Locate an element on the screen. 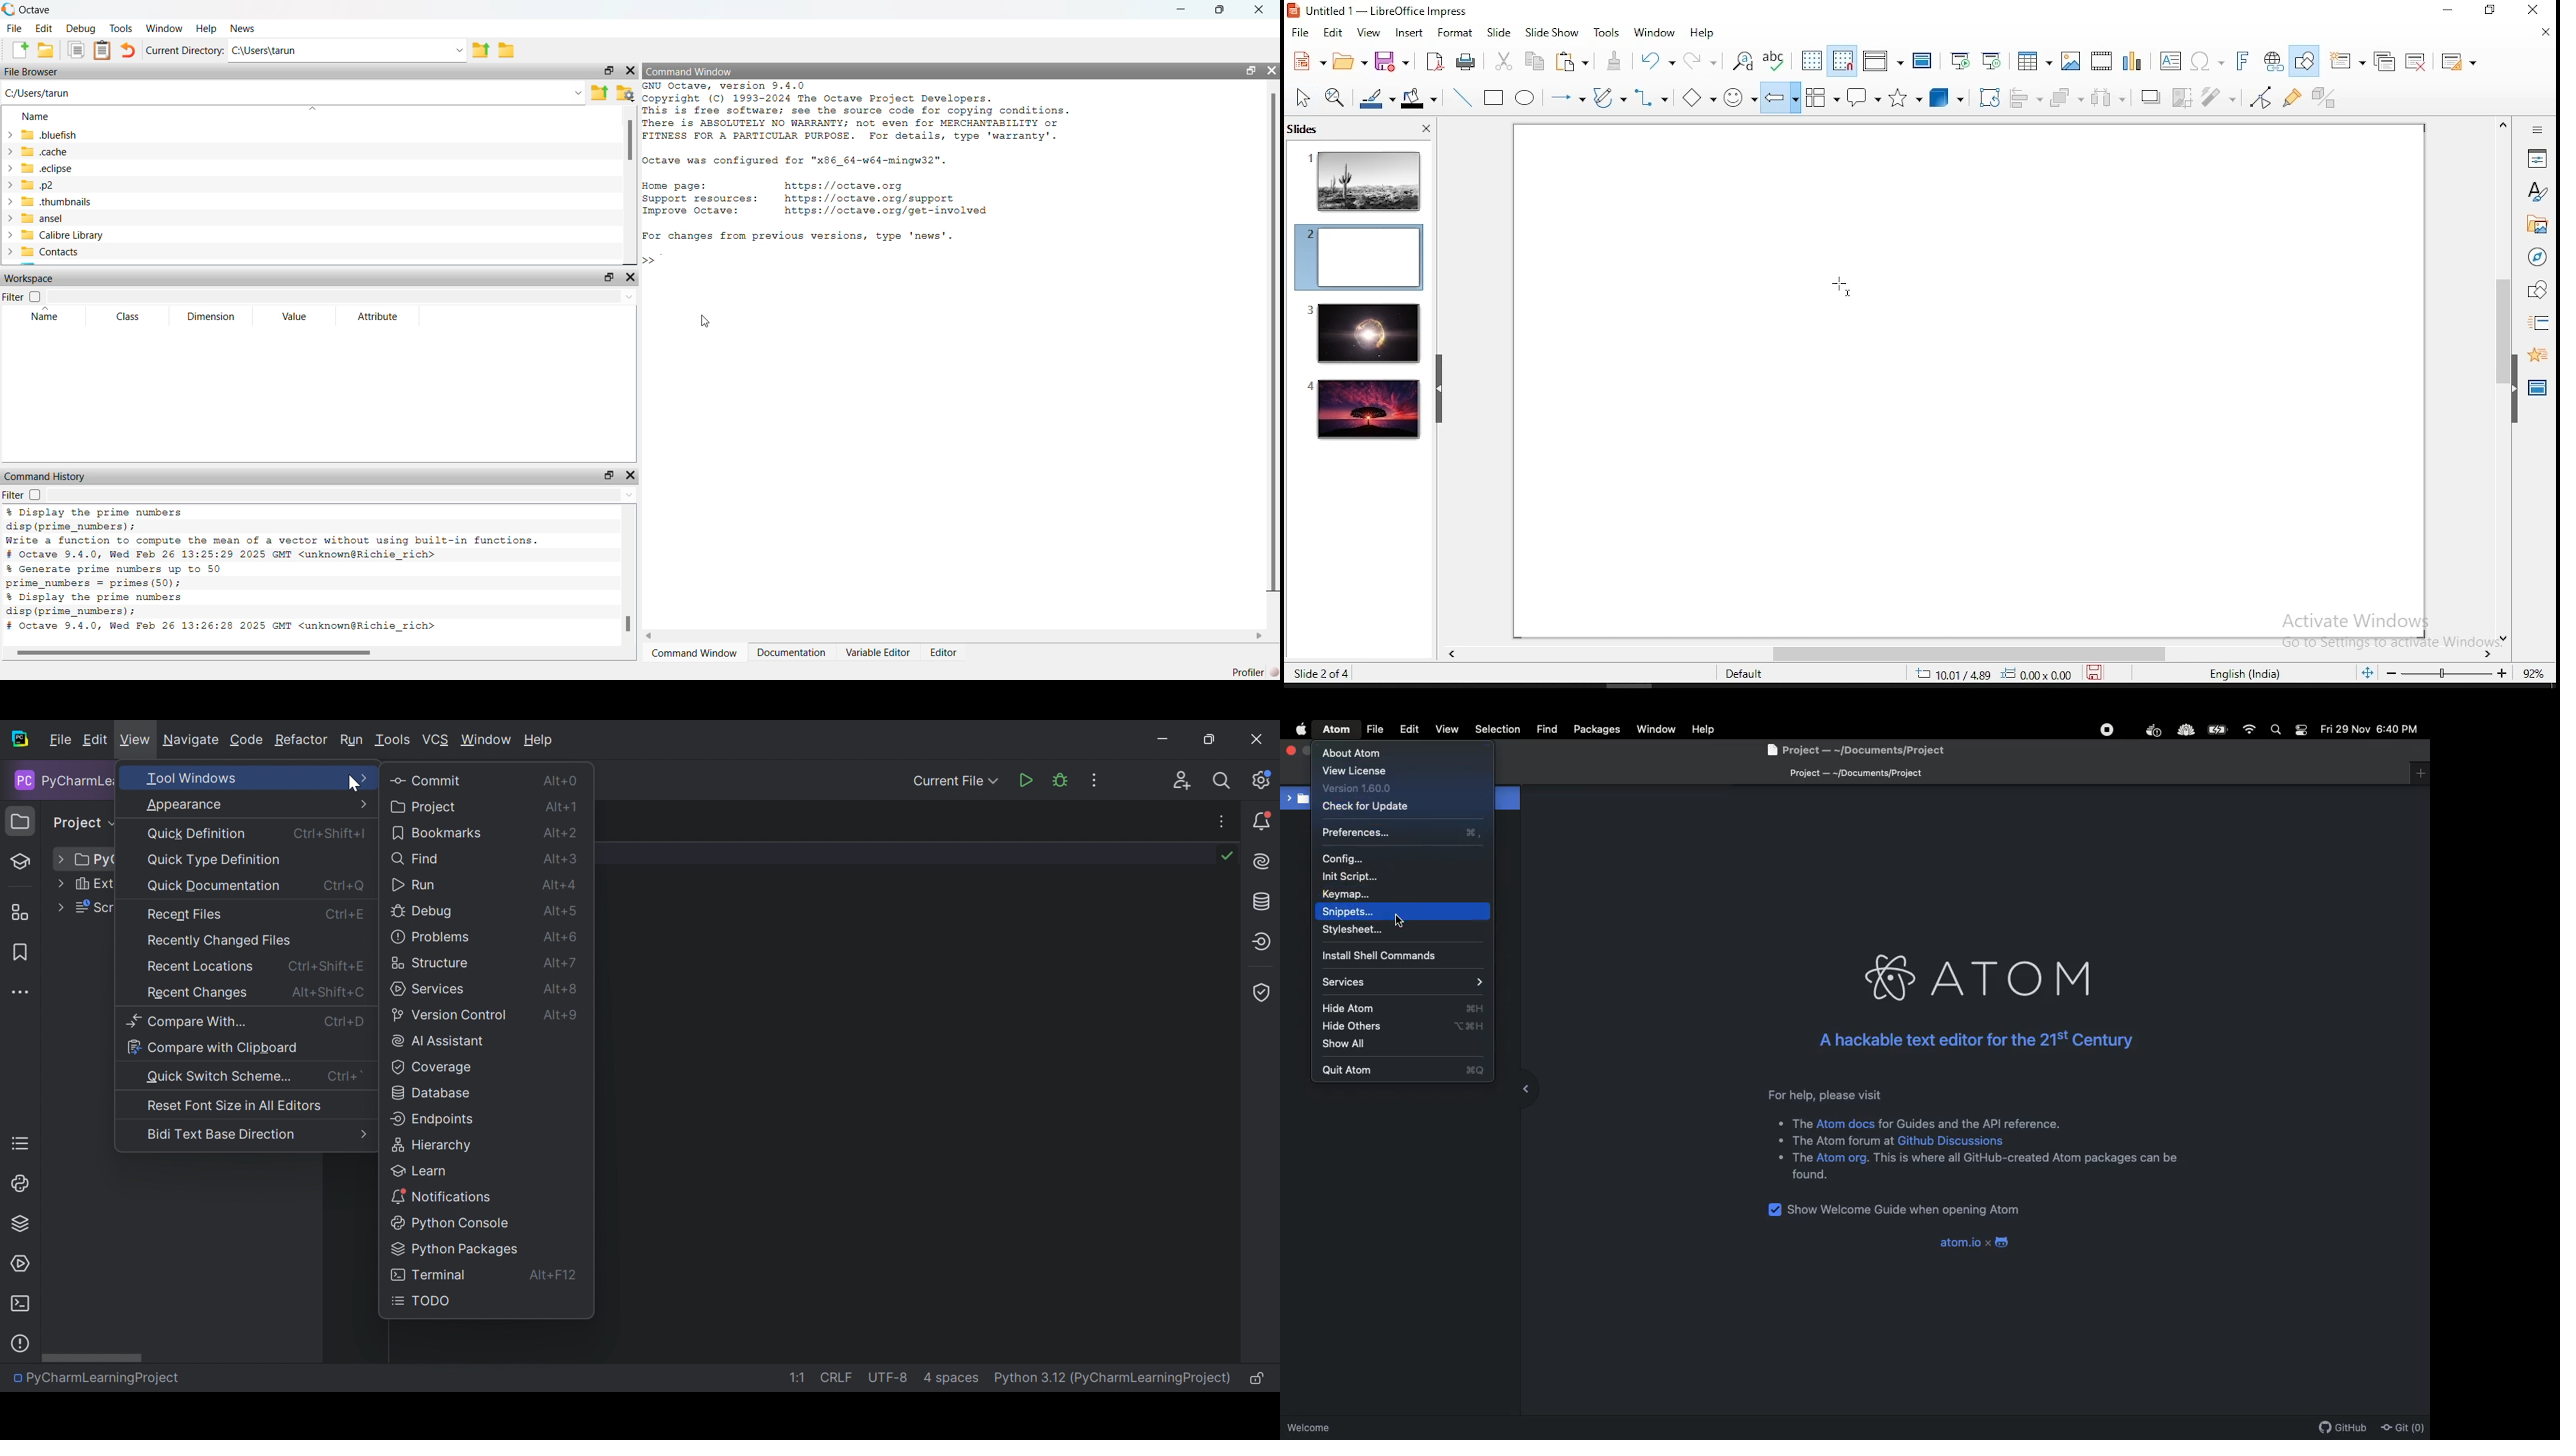 The image size is (2576, 1456). text box is located at coordinates (2169, 61).